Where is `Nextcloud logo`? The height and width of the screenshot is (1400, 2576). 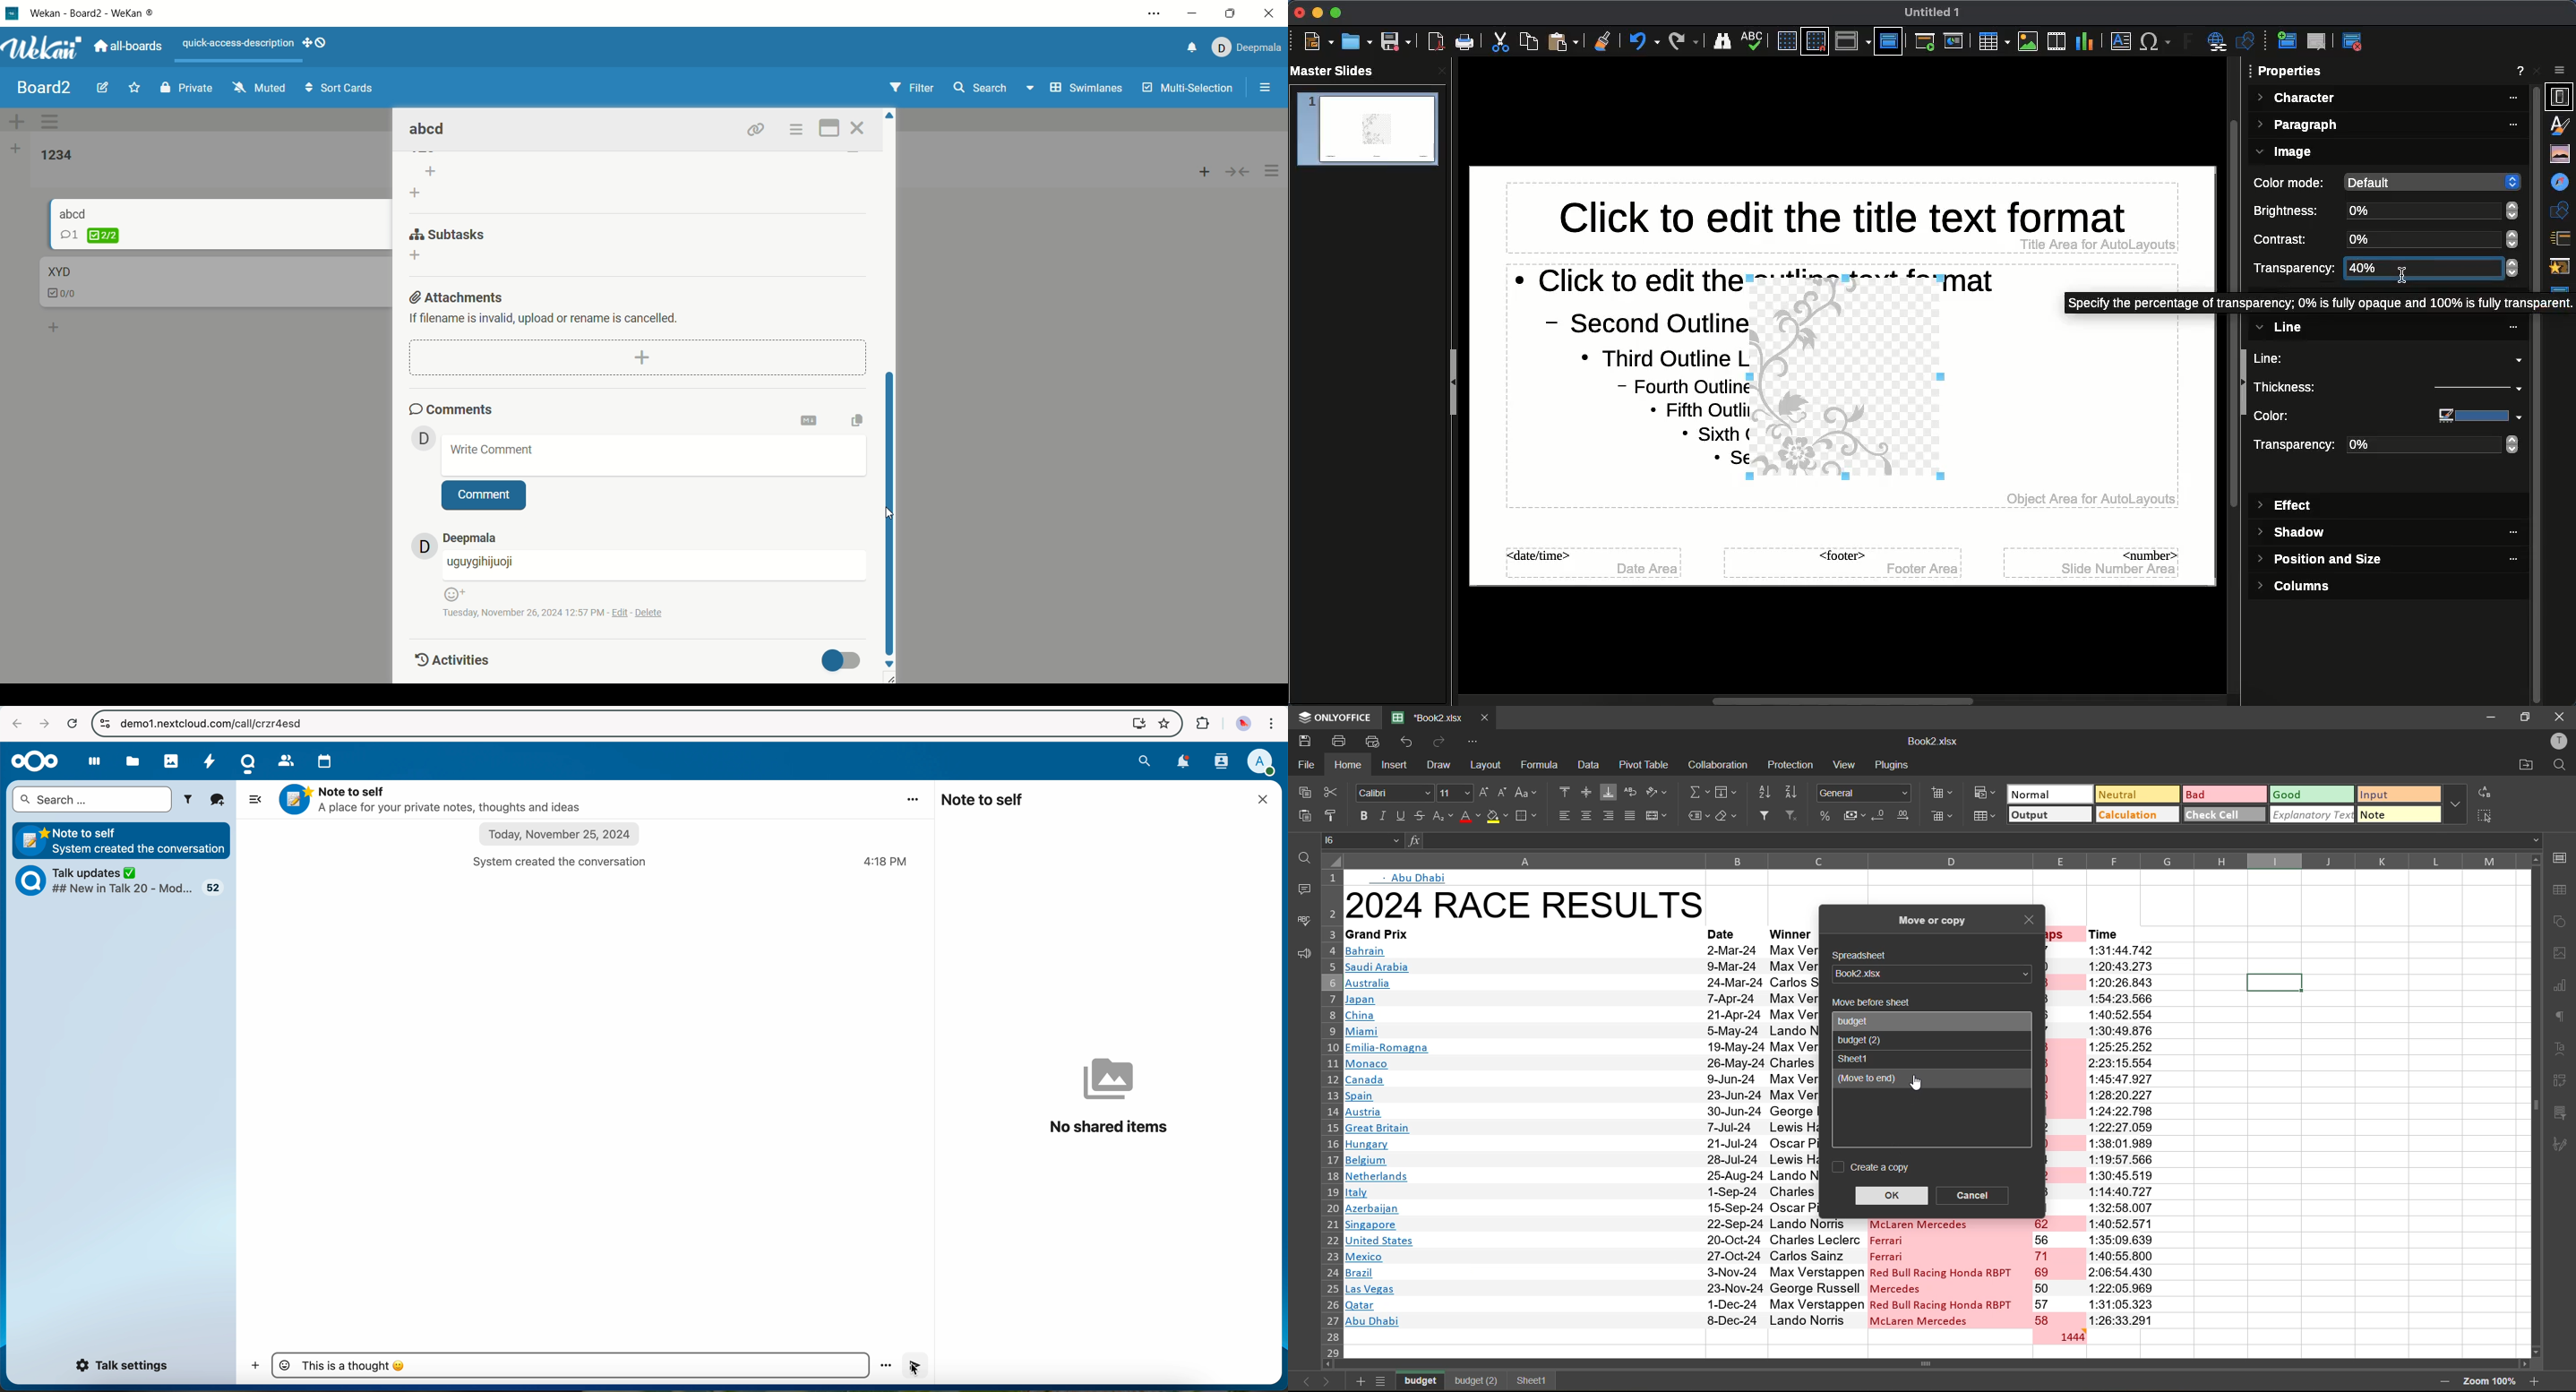 Nextcloud logo is located at coordinates (34, 761).